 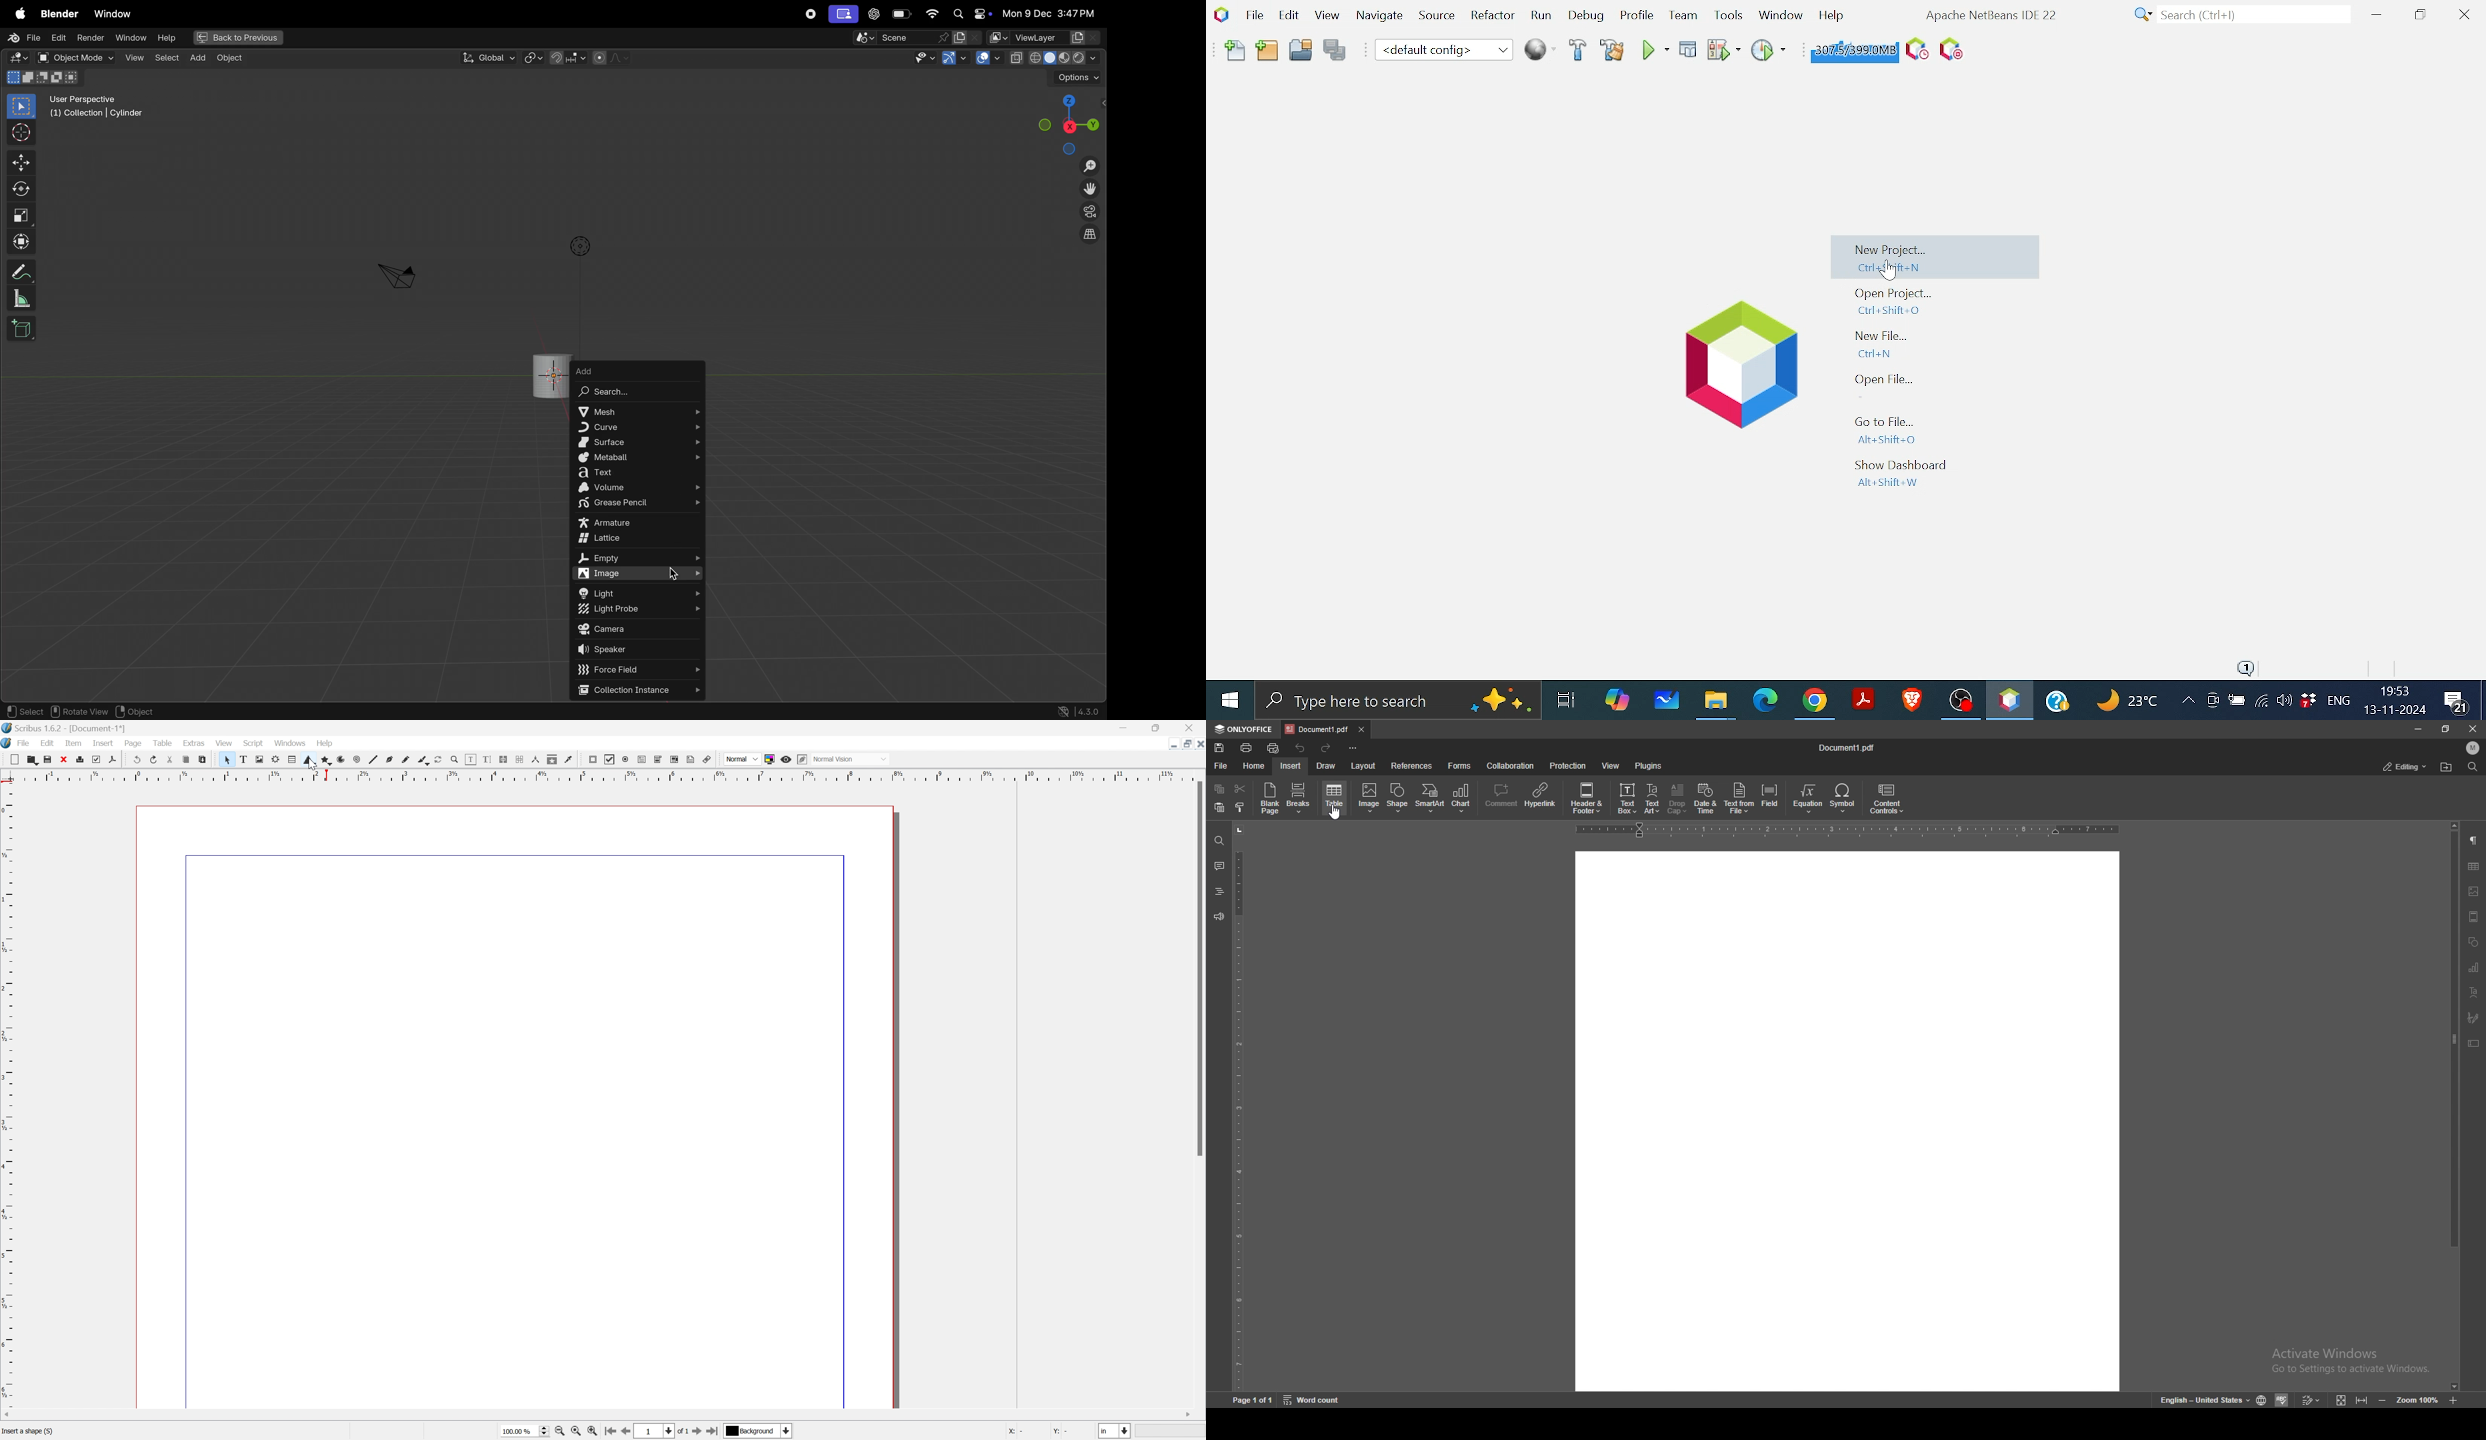 What do you see at coordinates (59, 38) in the screenshot?
I see `edit` at bounding box center [59, 38].